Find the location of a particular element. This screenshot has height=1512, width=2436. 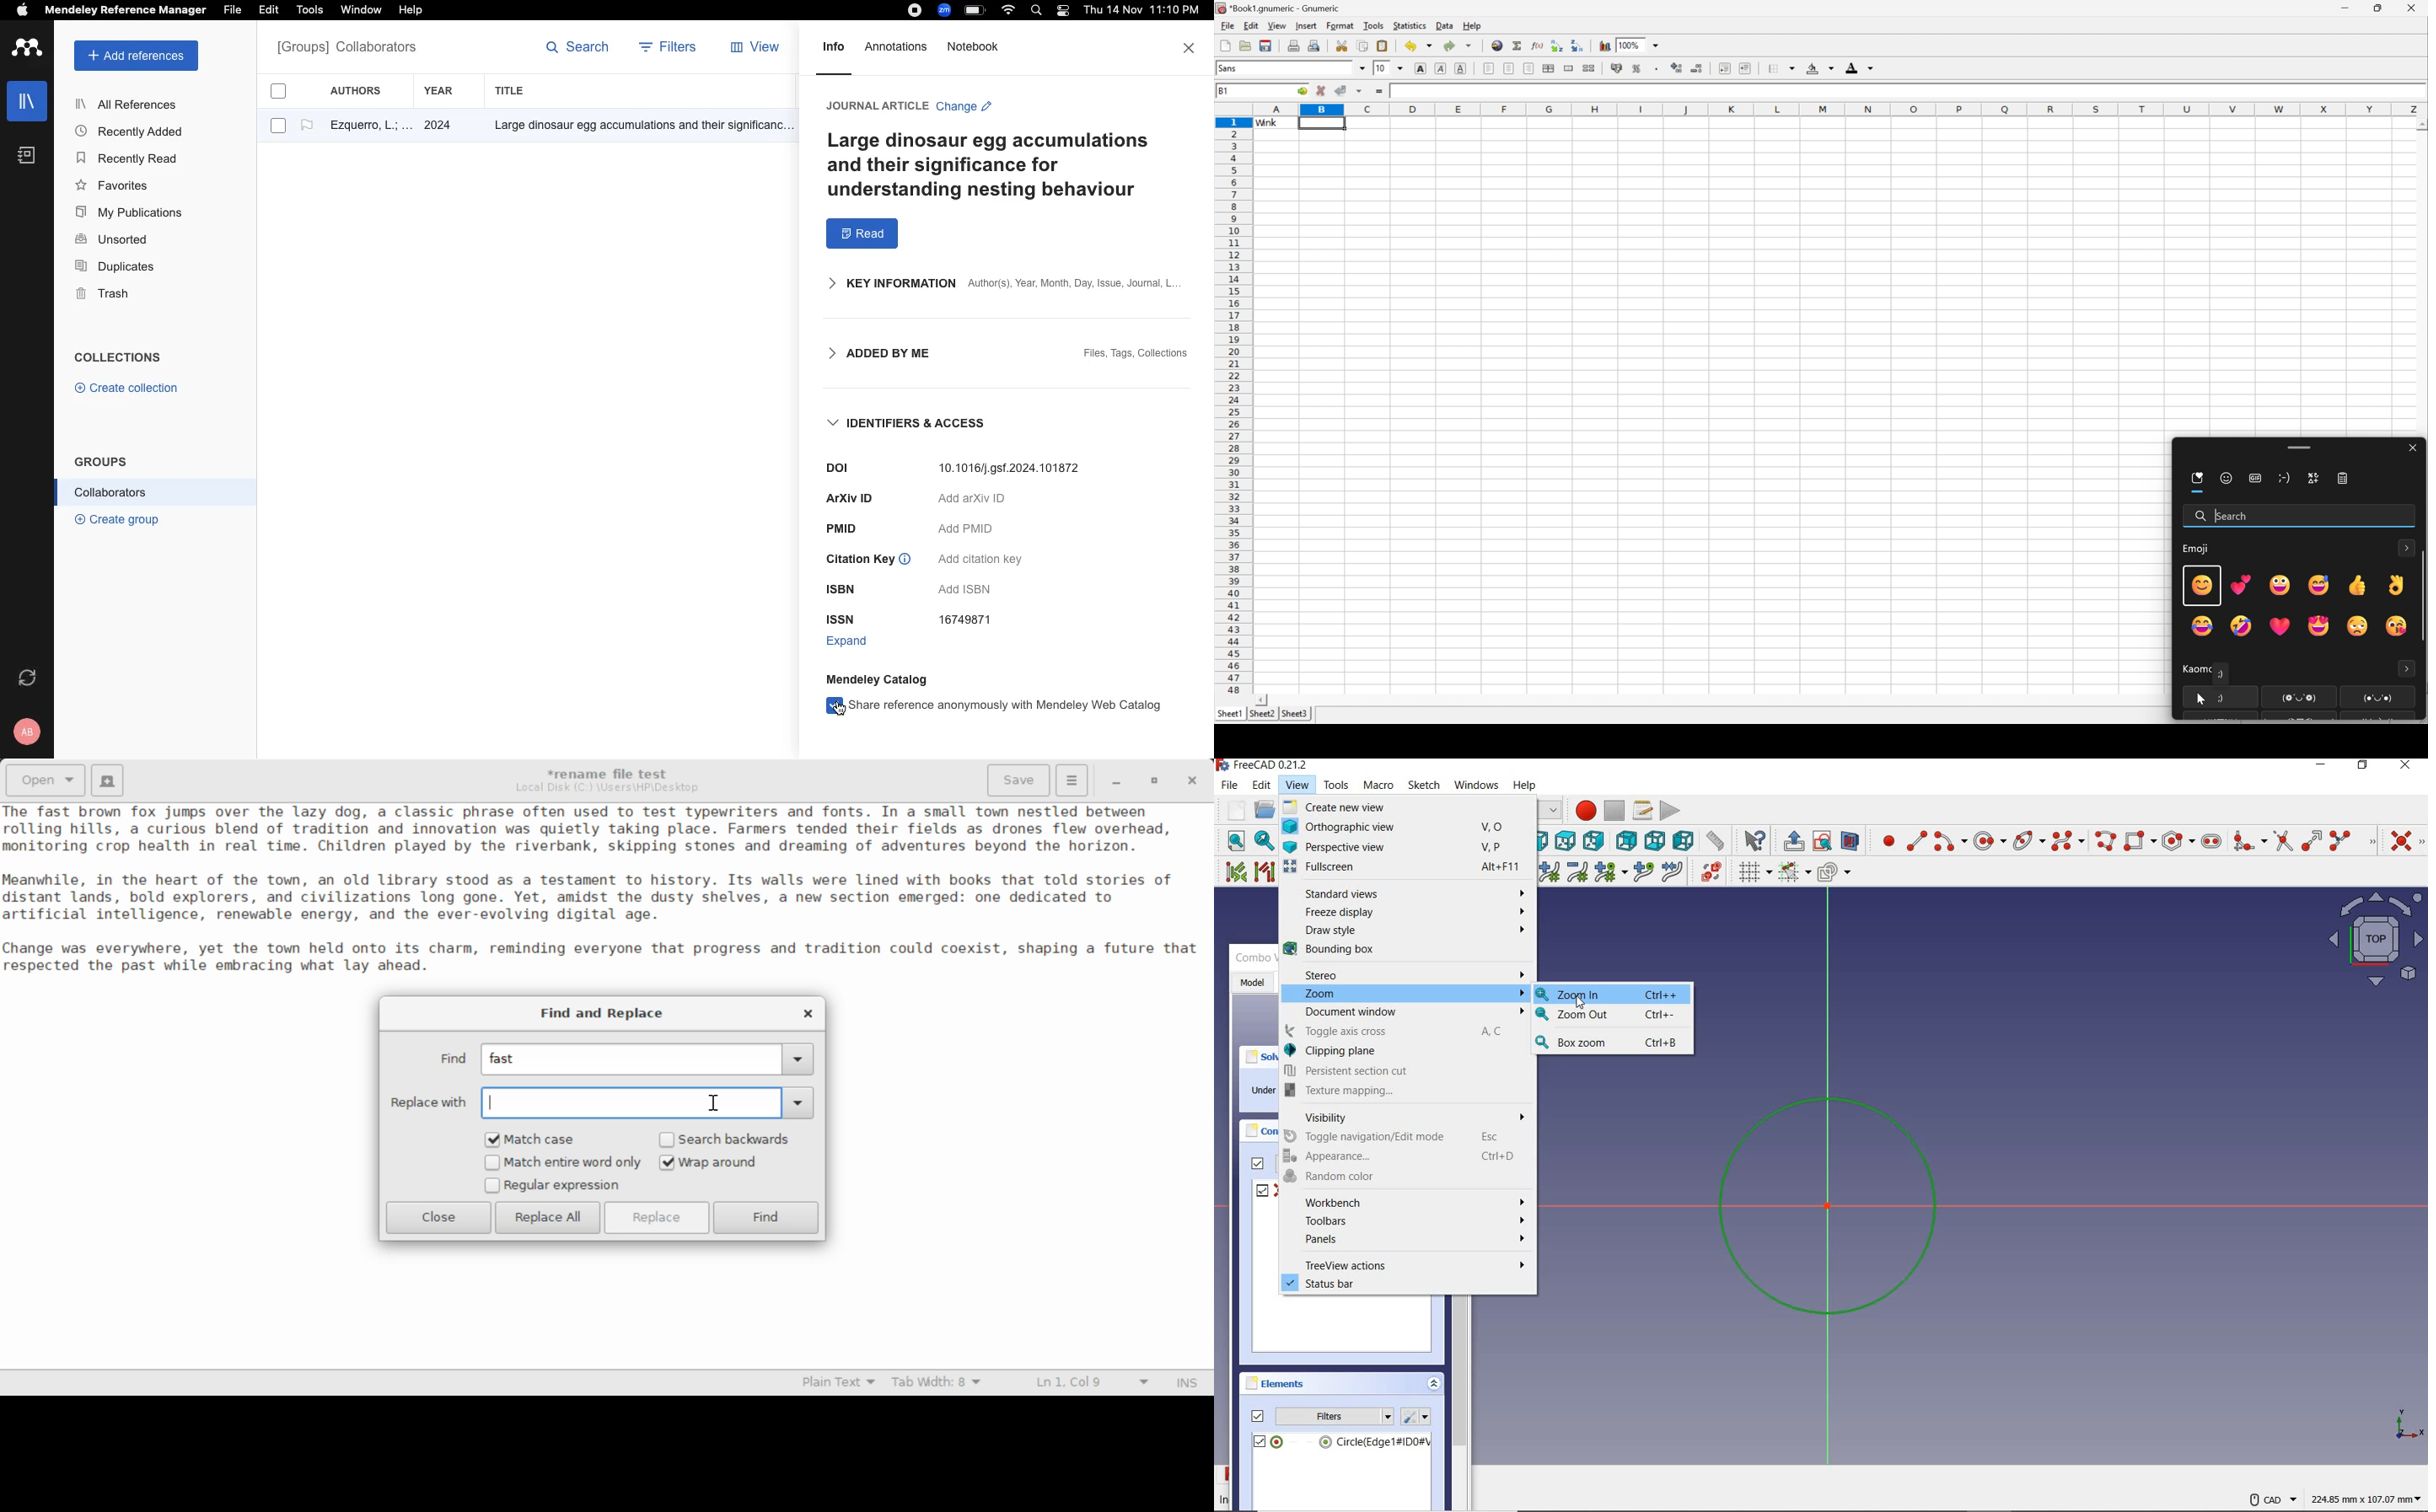

maps is located at coordinates (2369, 940).